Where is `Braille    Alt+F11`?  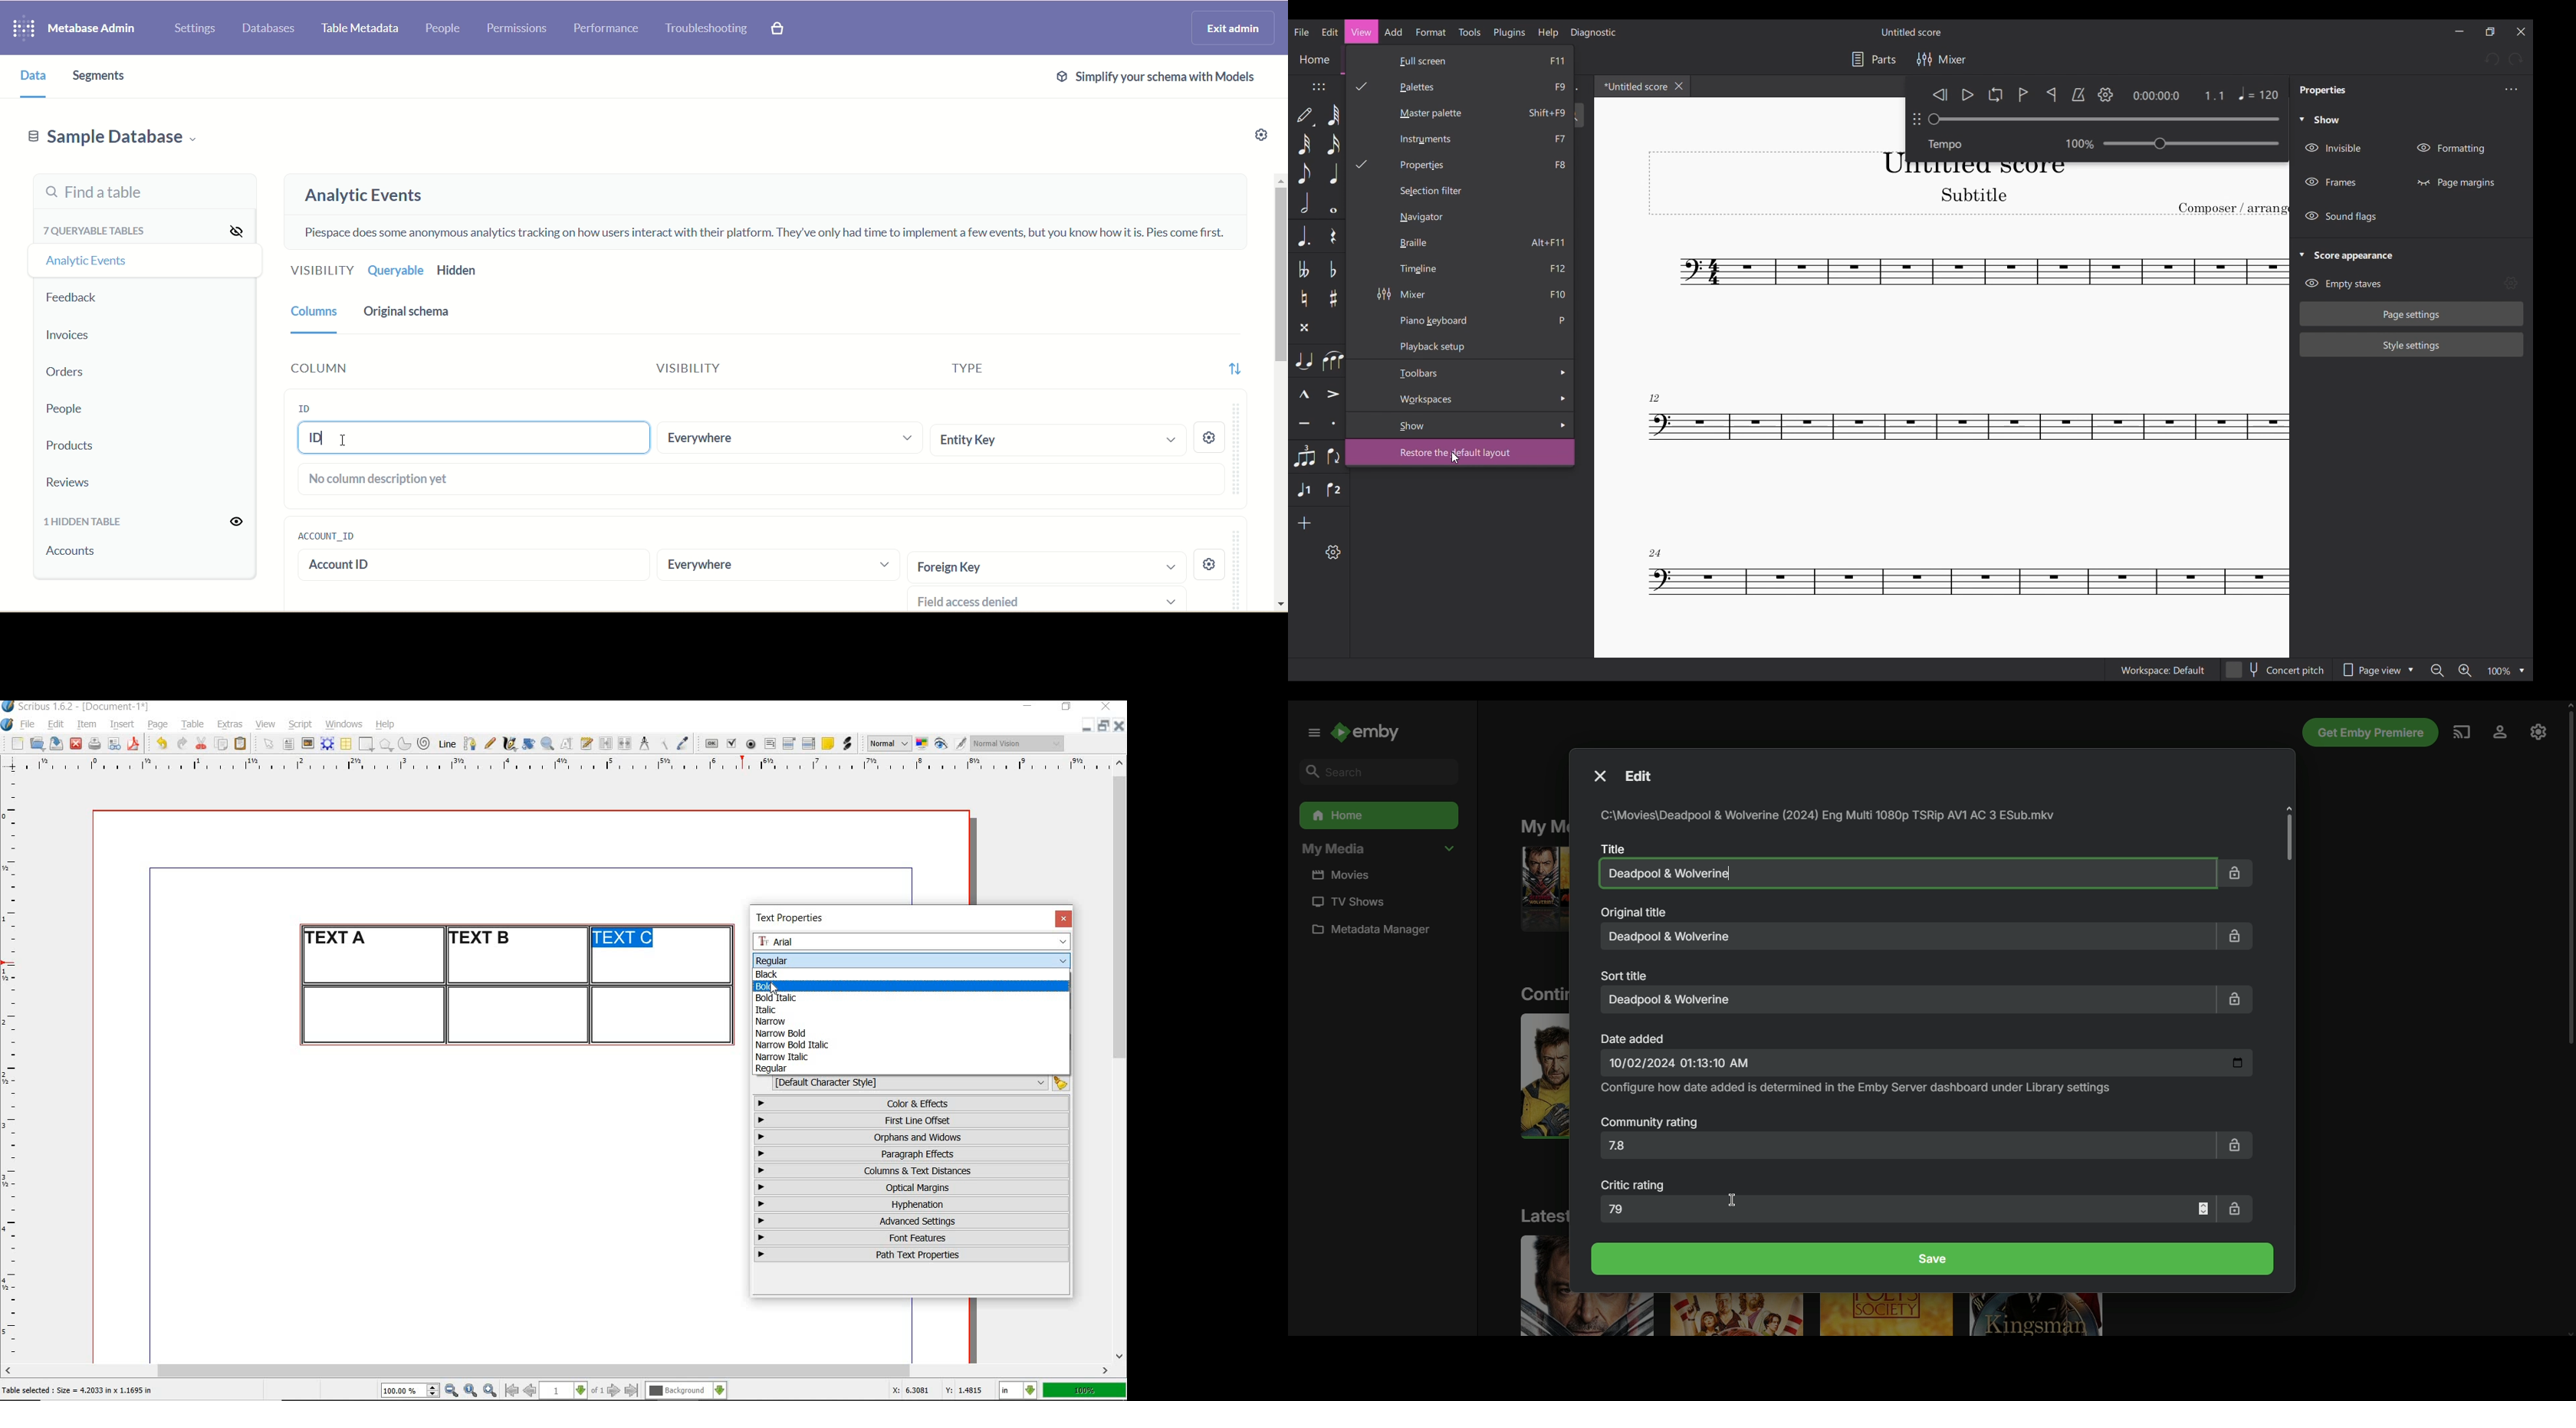 Braille    Alt+F11 is located at coordinates (1472, 243).